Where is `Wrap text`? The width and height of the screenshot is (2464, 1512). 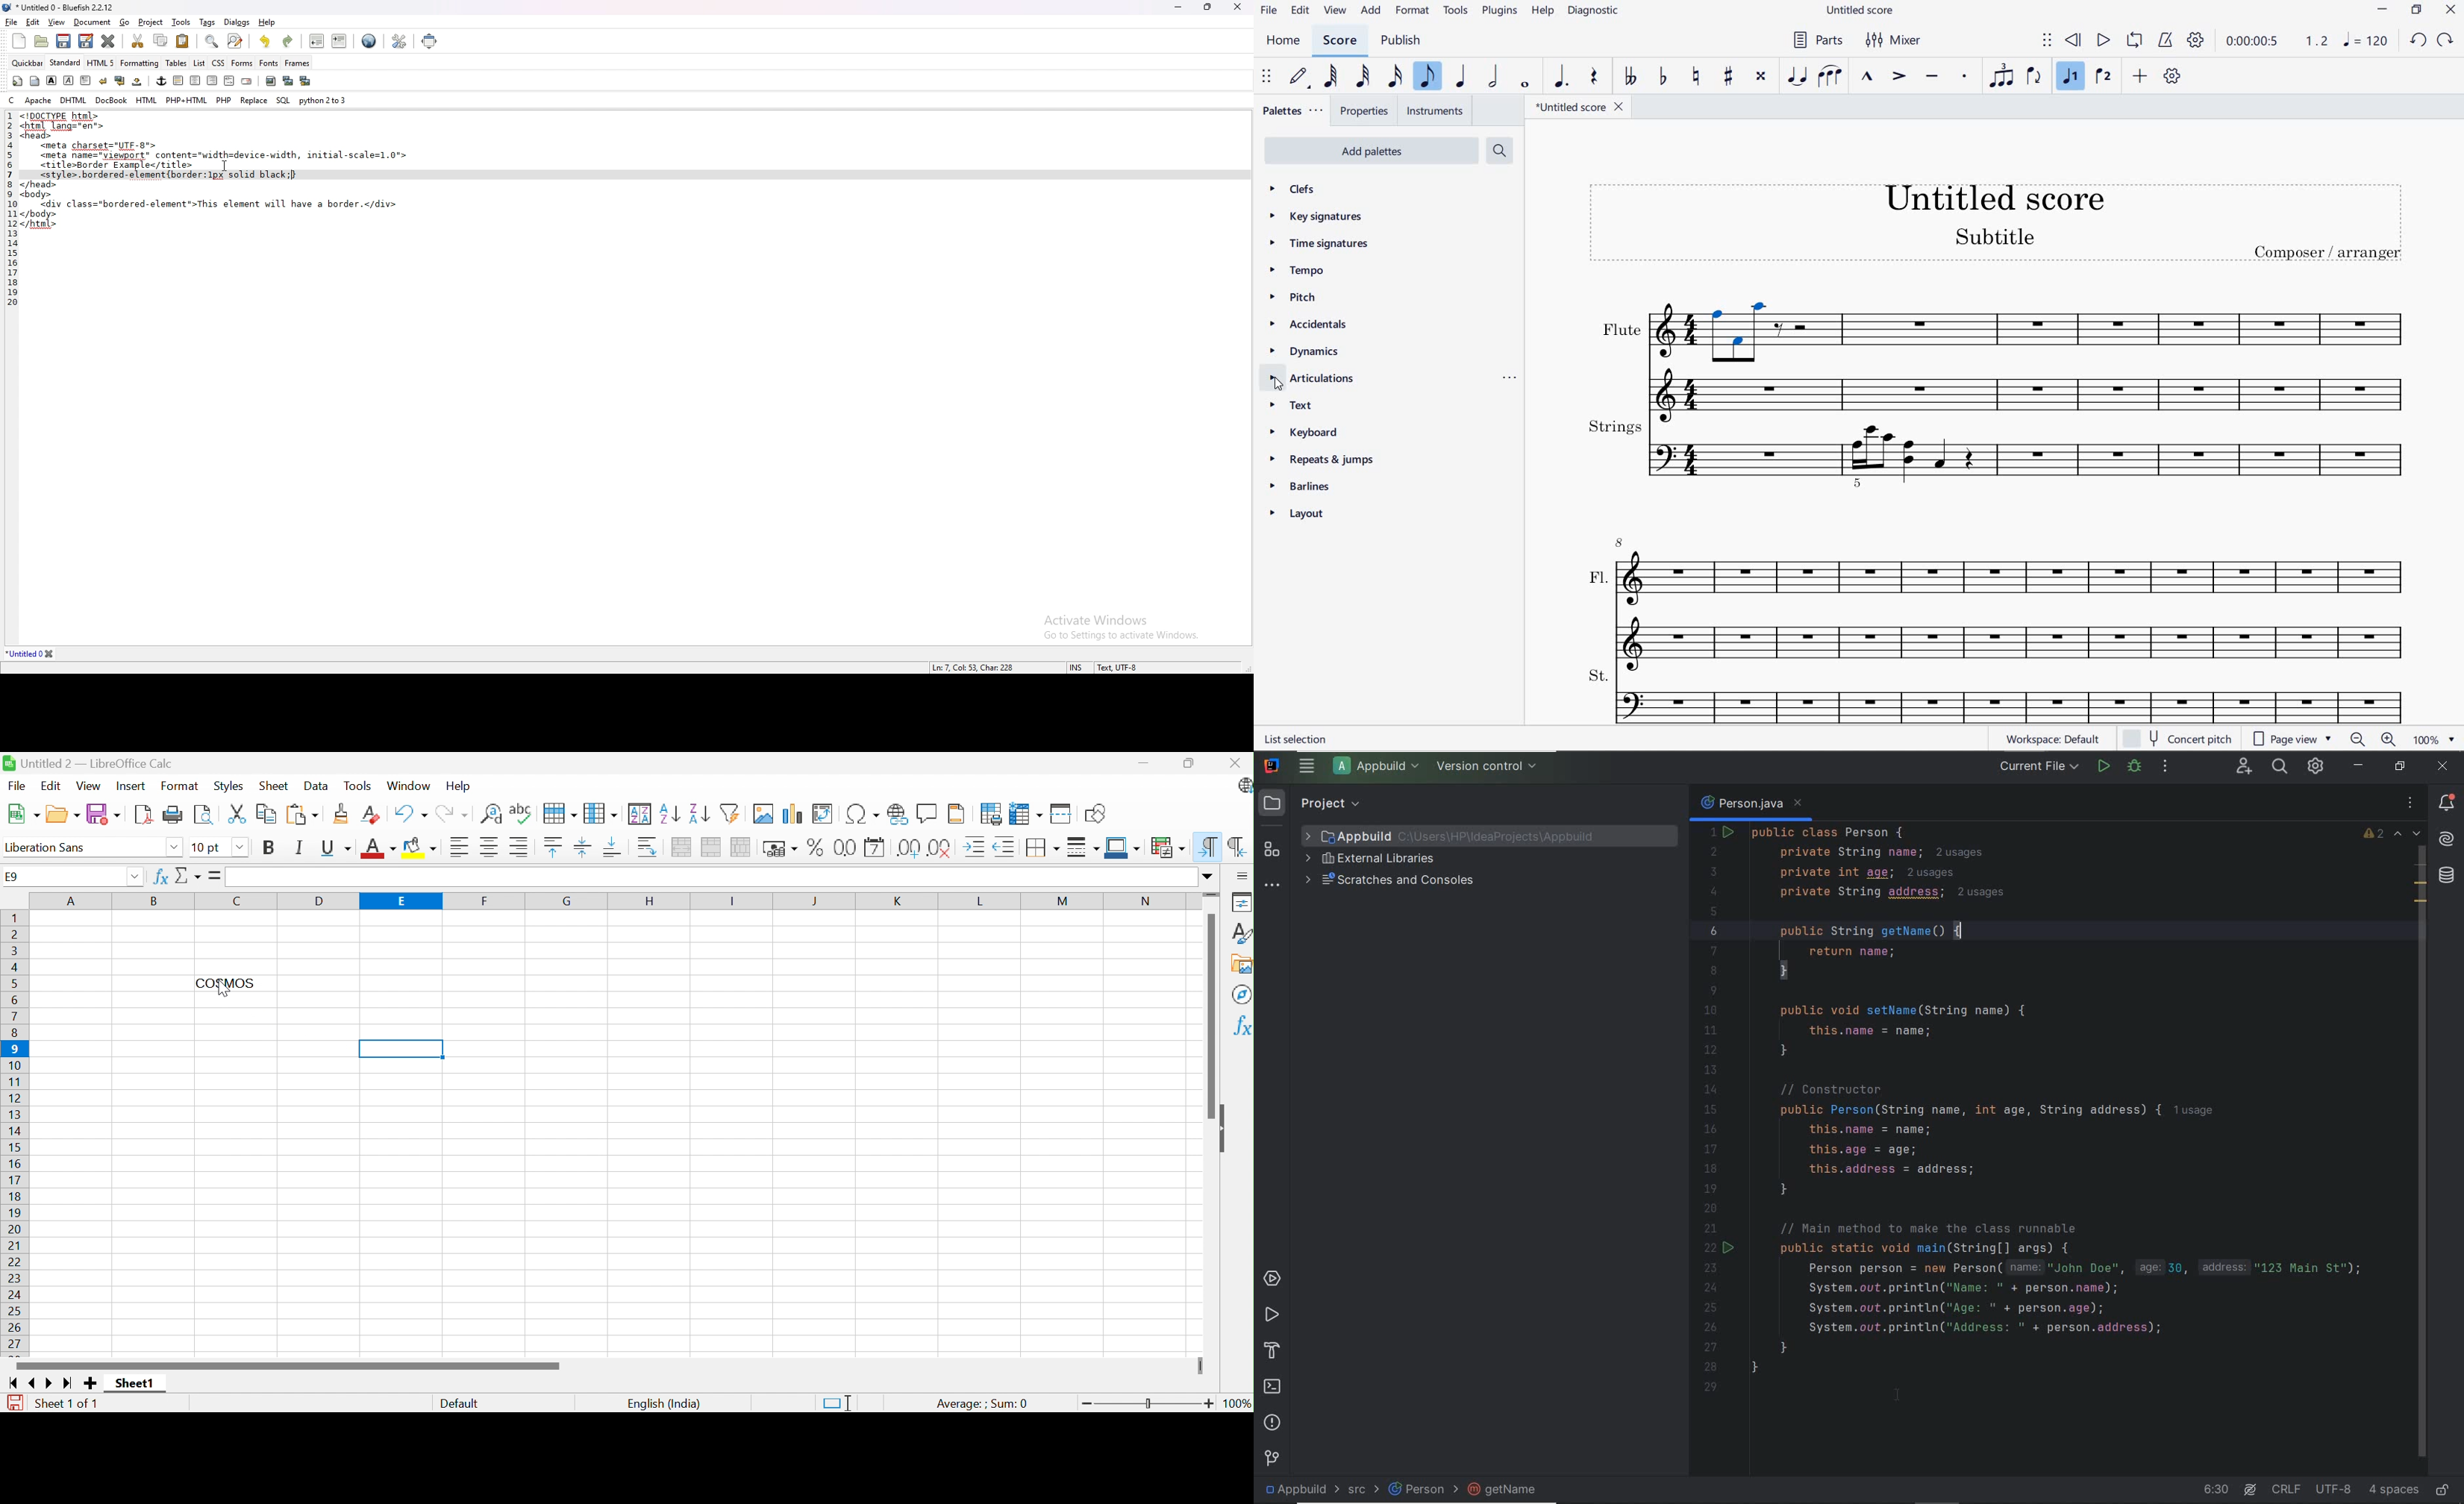 Wrap text is located at coordinates (648, 847).